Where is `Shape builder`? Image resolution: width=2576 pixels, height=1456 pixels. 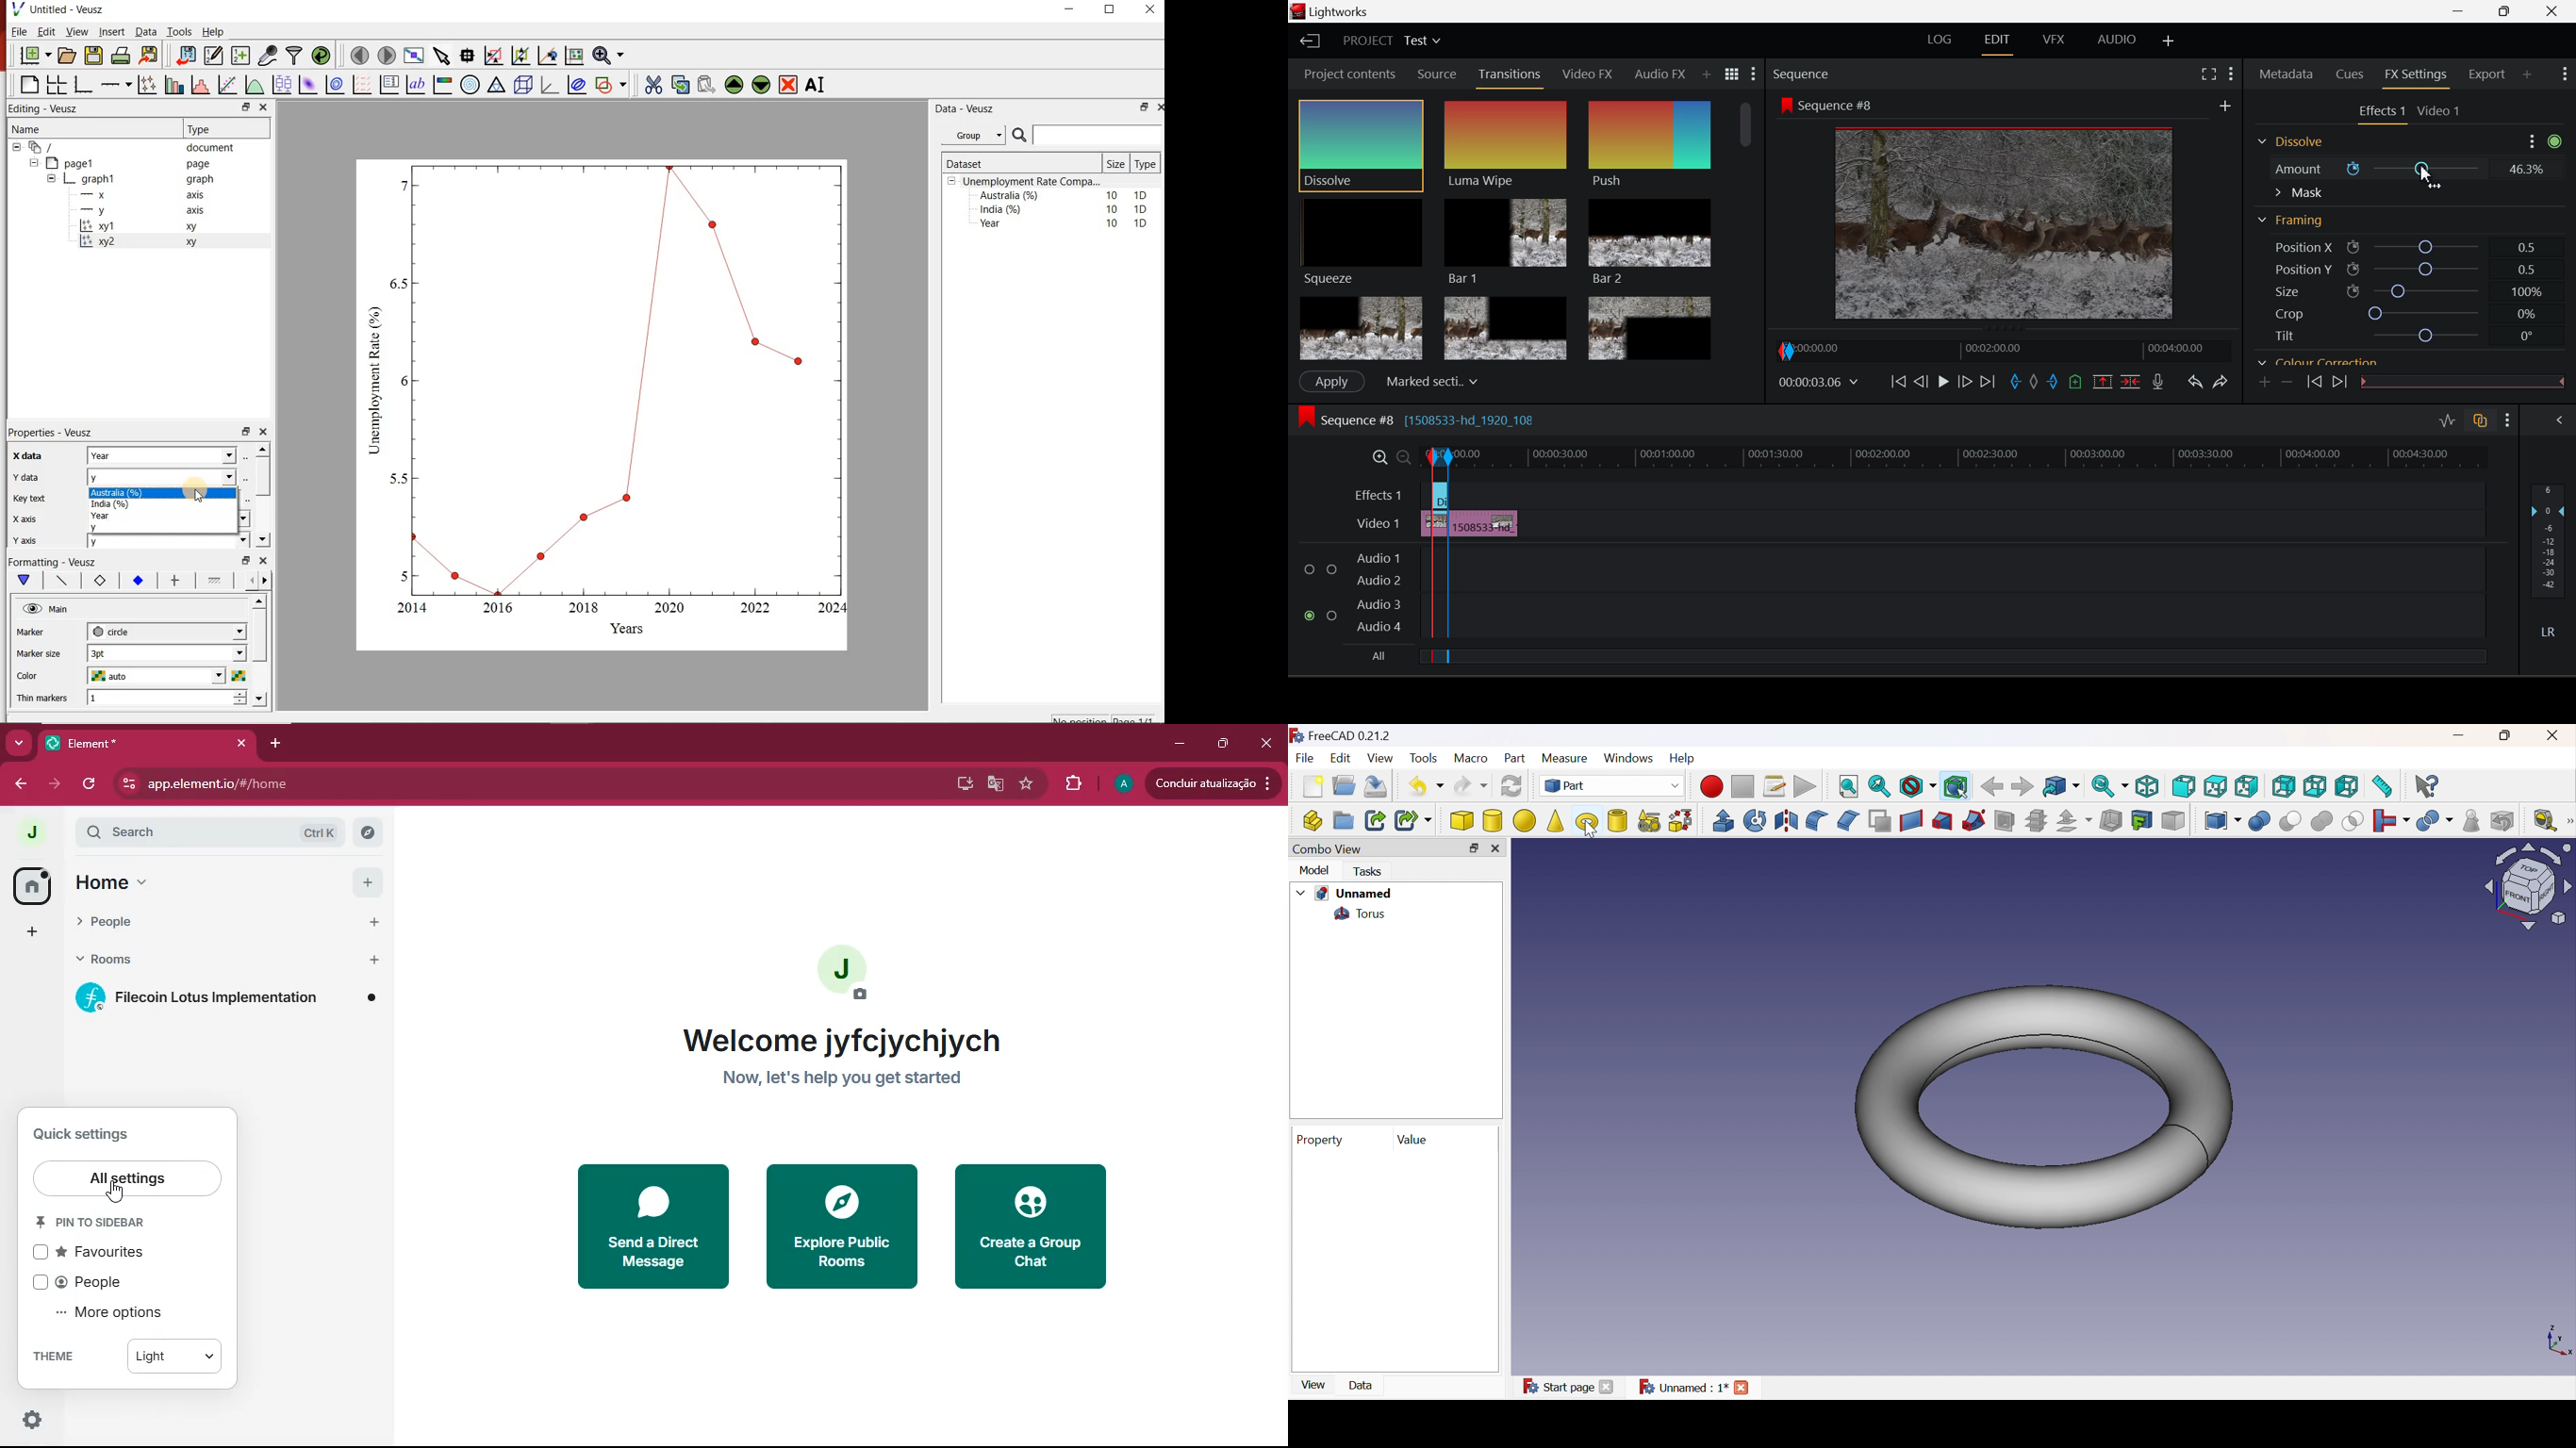 Shape builder is located at coordinates (1683, 821).